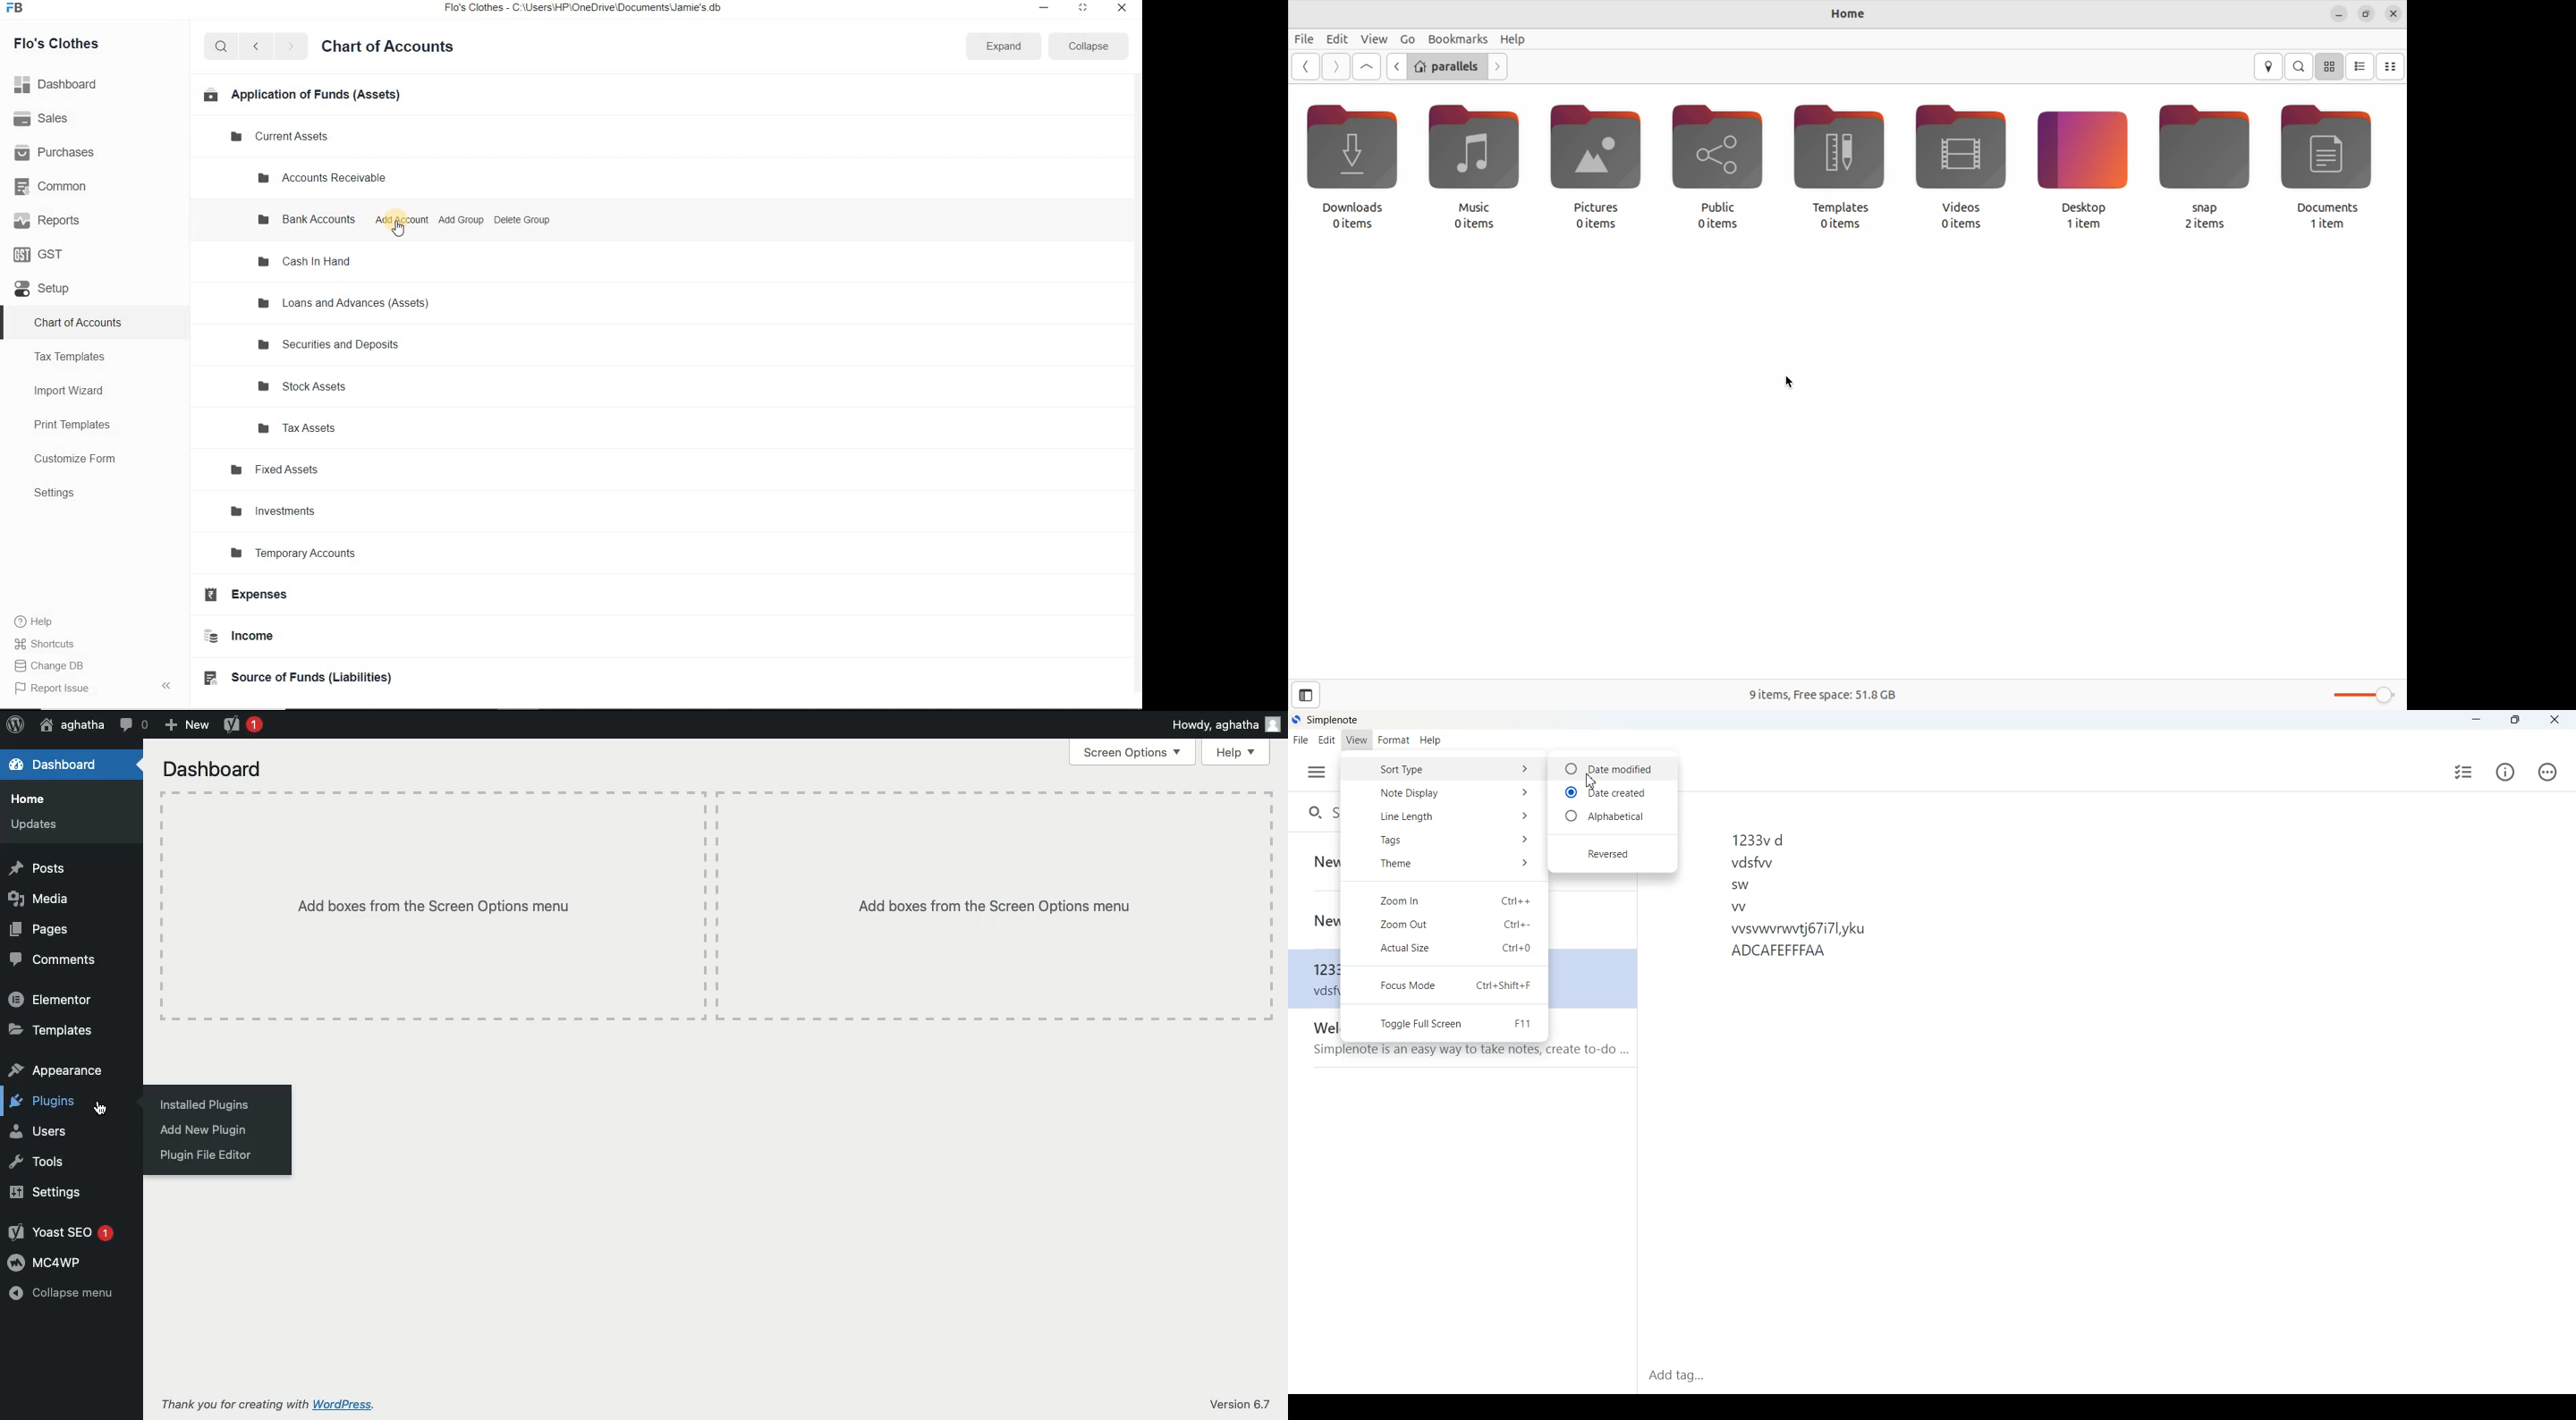 The image size is (2576, 1428). I want to click on Report Issue, so click(52, 688).